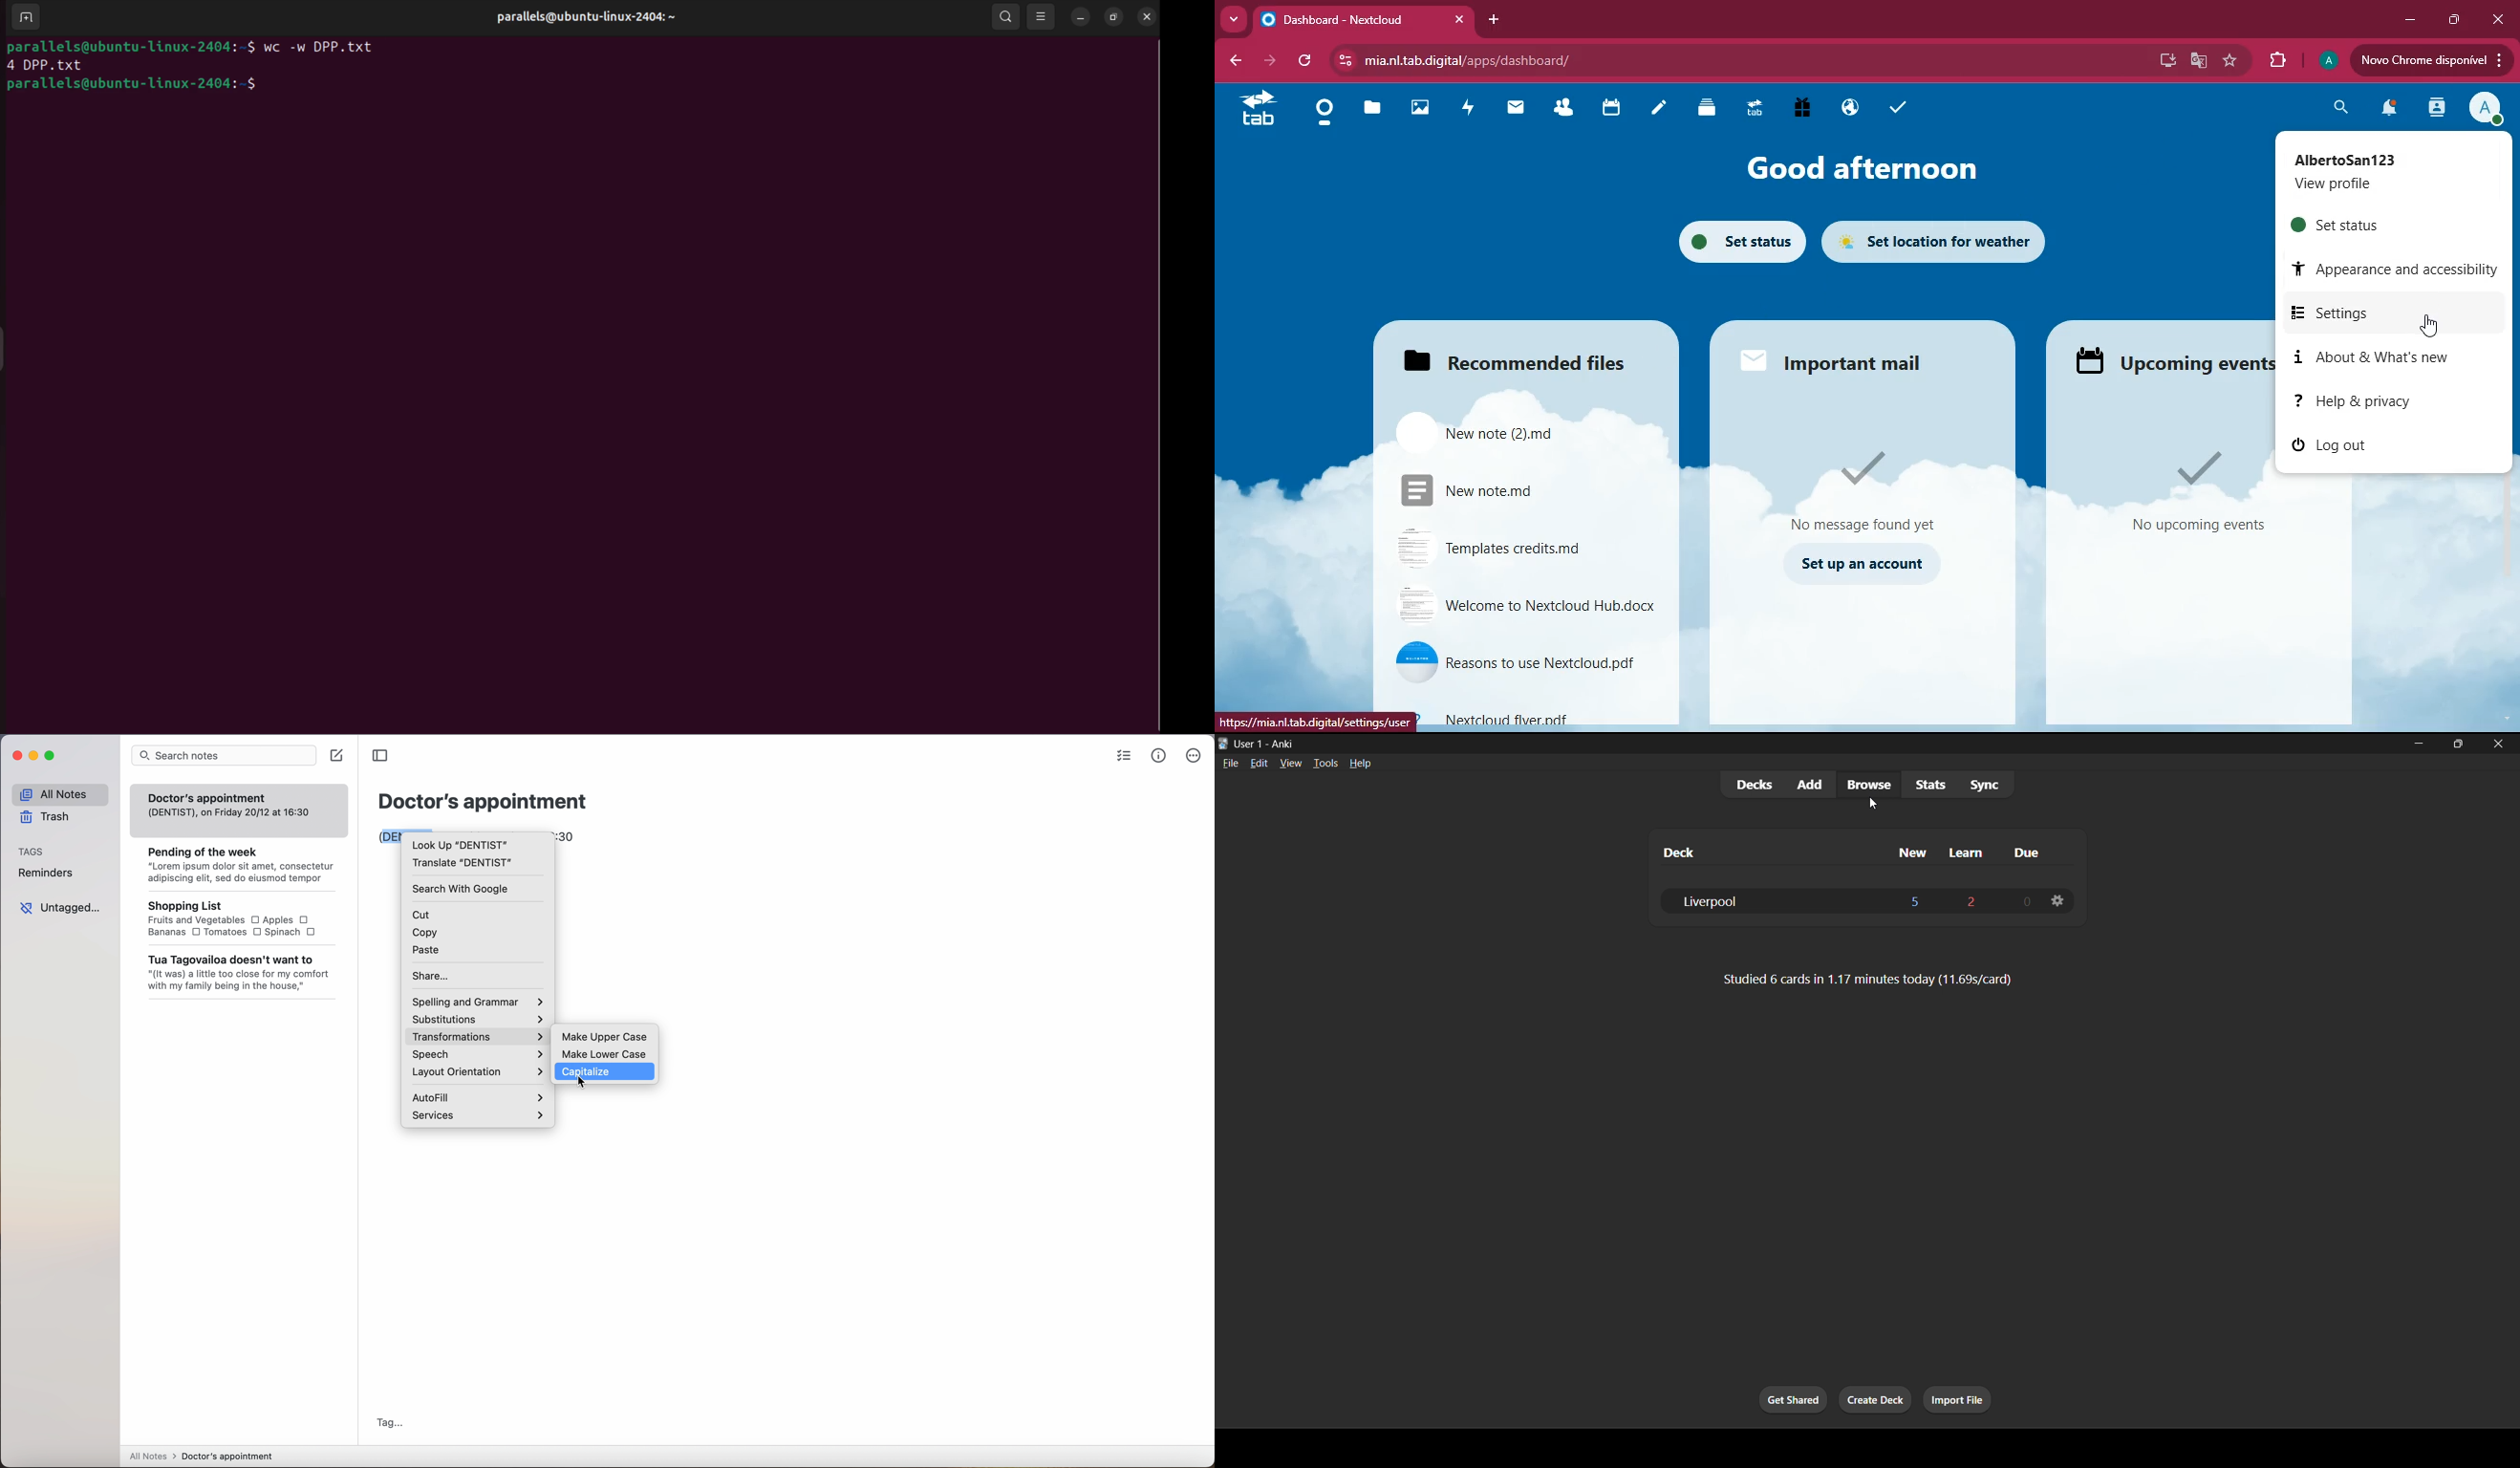  Describe the element at coordinates (1230, 763) in the screenshot. I see `file` at that location.